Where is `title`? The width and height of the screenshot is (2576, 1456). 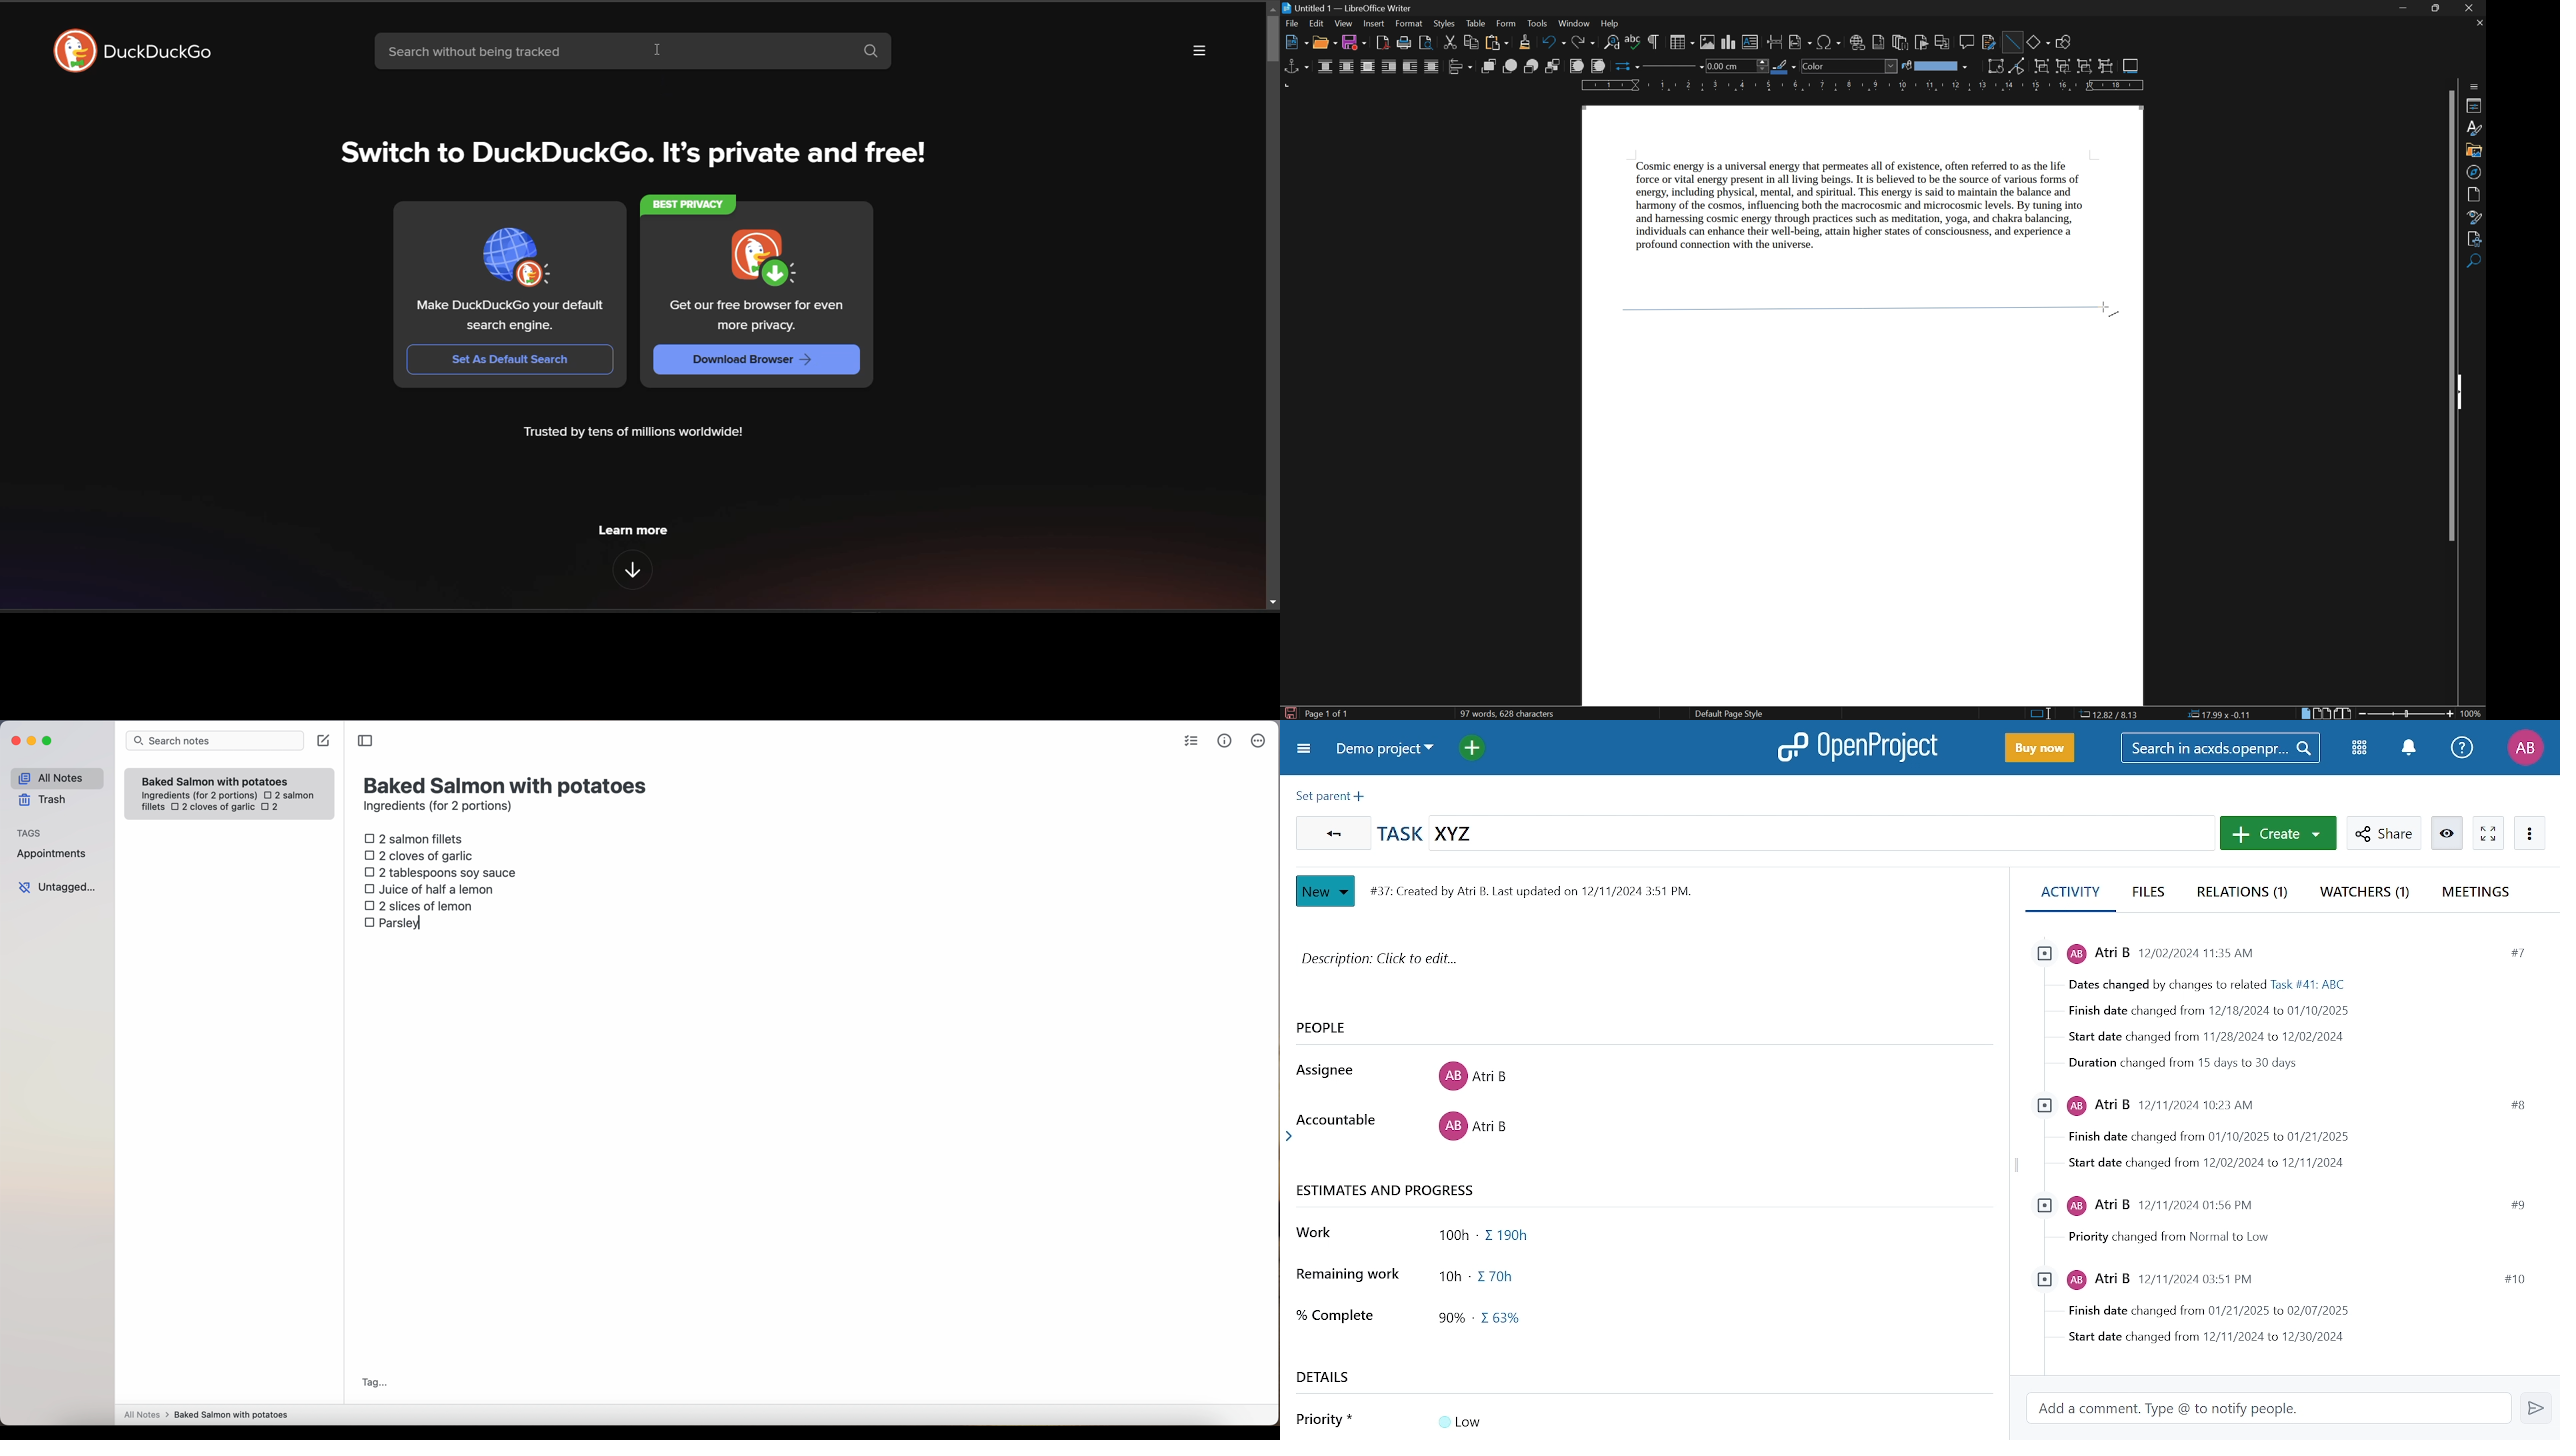 title is located at coordinates (507, 784).